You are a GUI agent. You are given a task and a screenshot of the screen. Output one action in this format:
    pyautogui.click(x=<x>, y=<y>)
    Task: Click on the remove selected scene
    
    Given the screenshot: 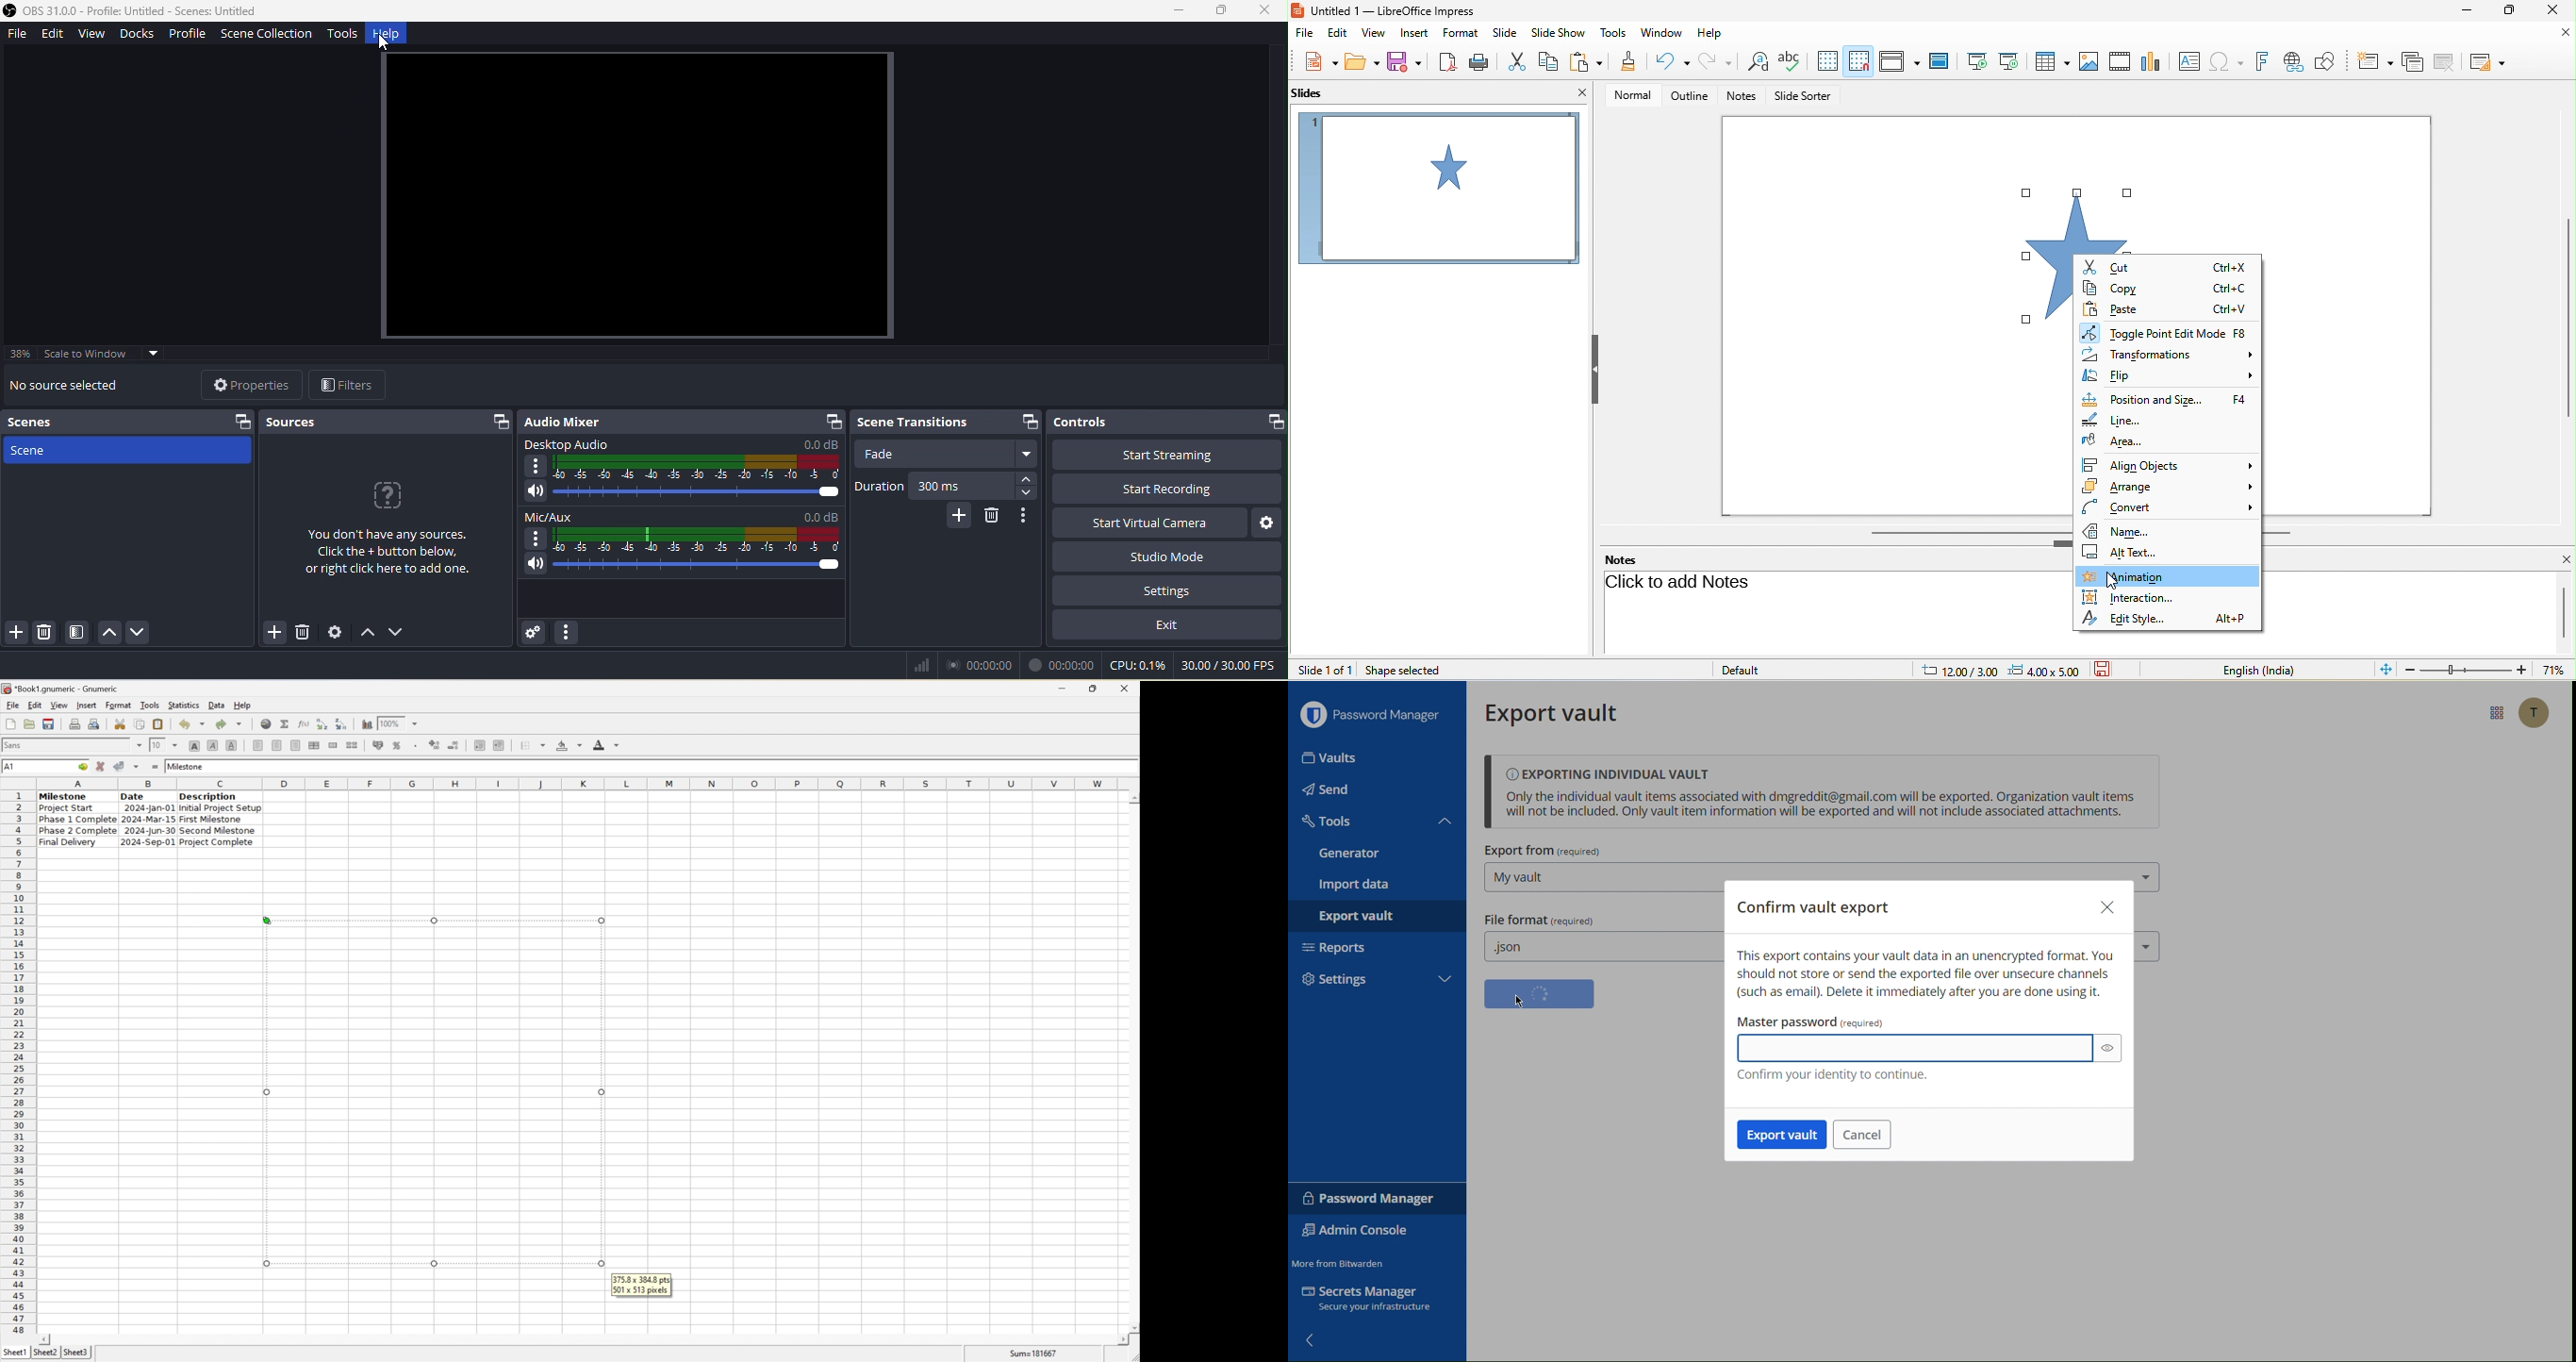 What is the action you would take?
    pyautogui.click(x=48, y=632)
    